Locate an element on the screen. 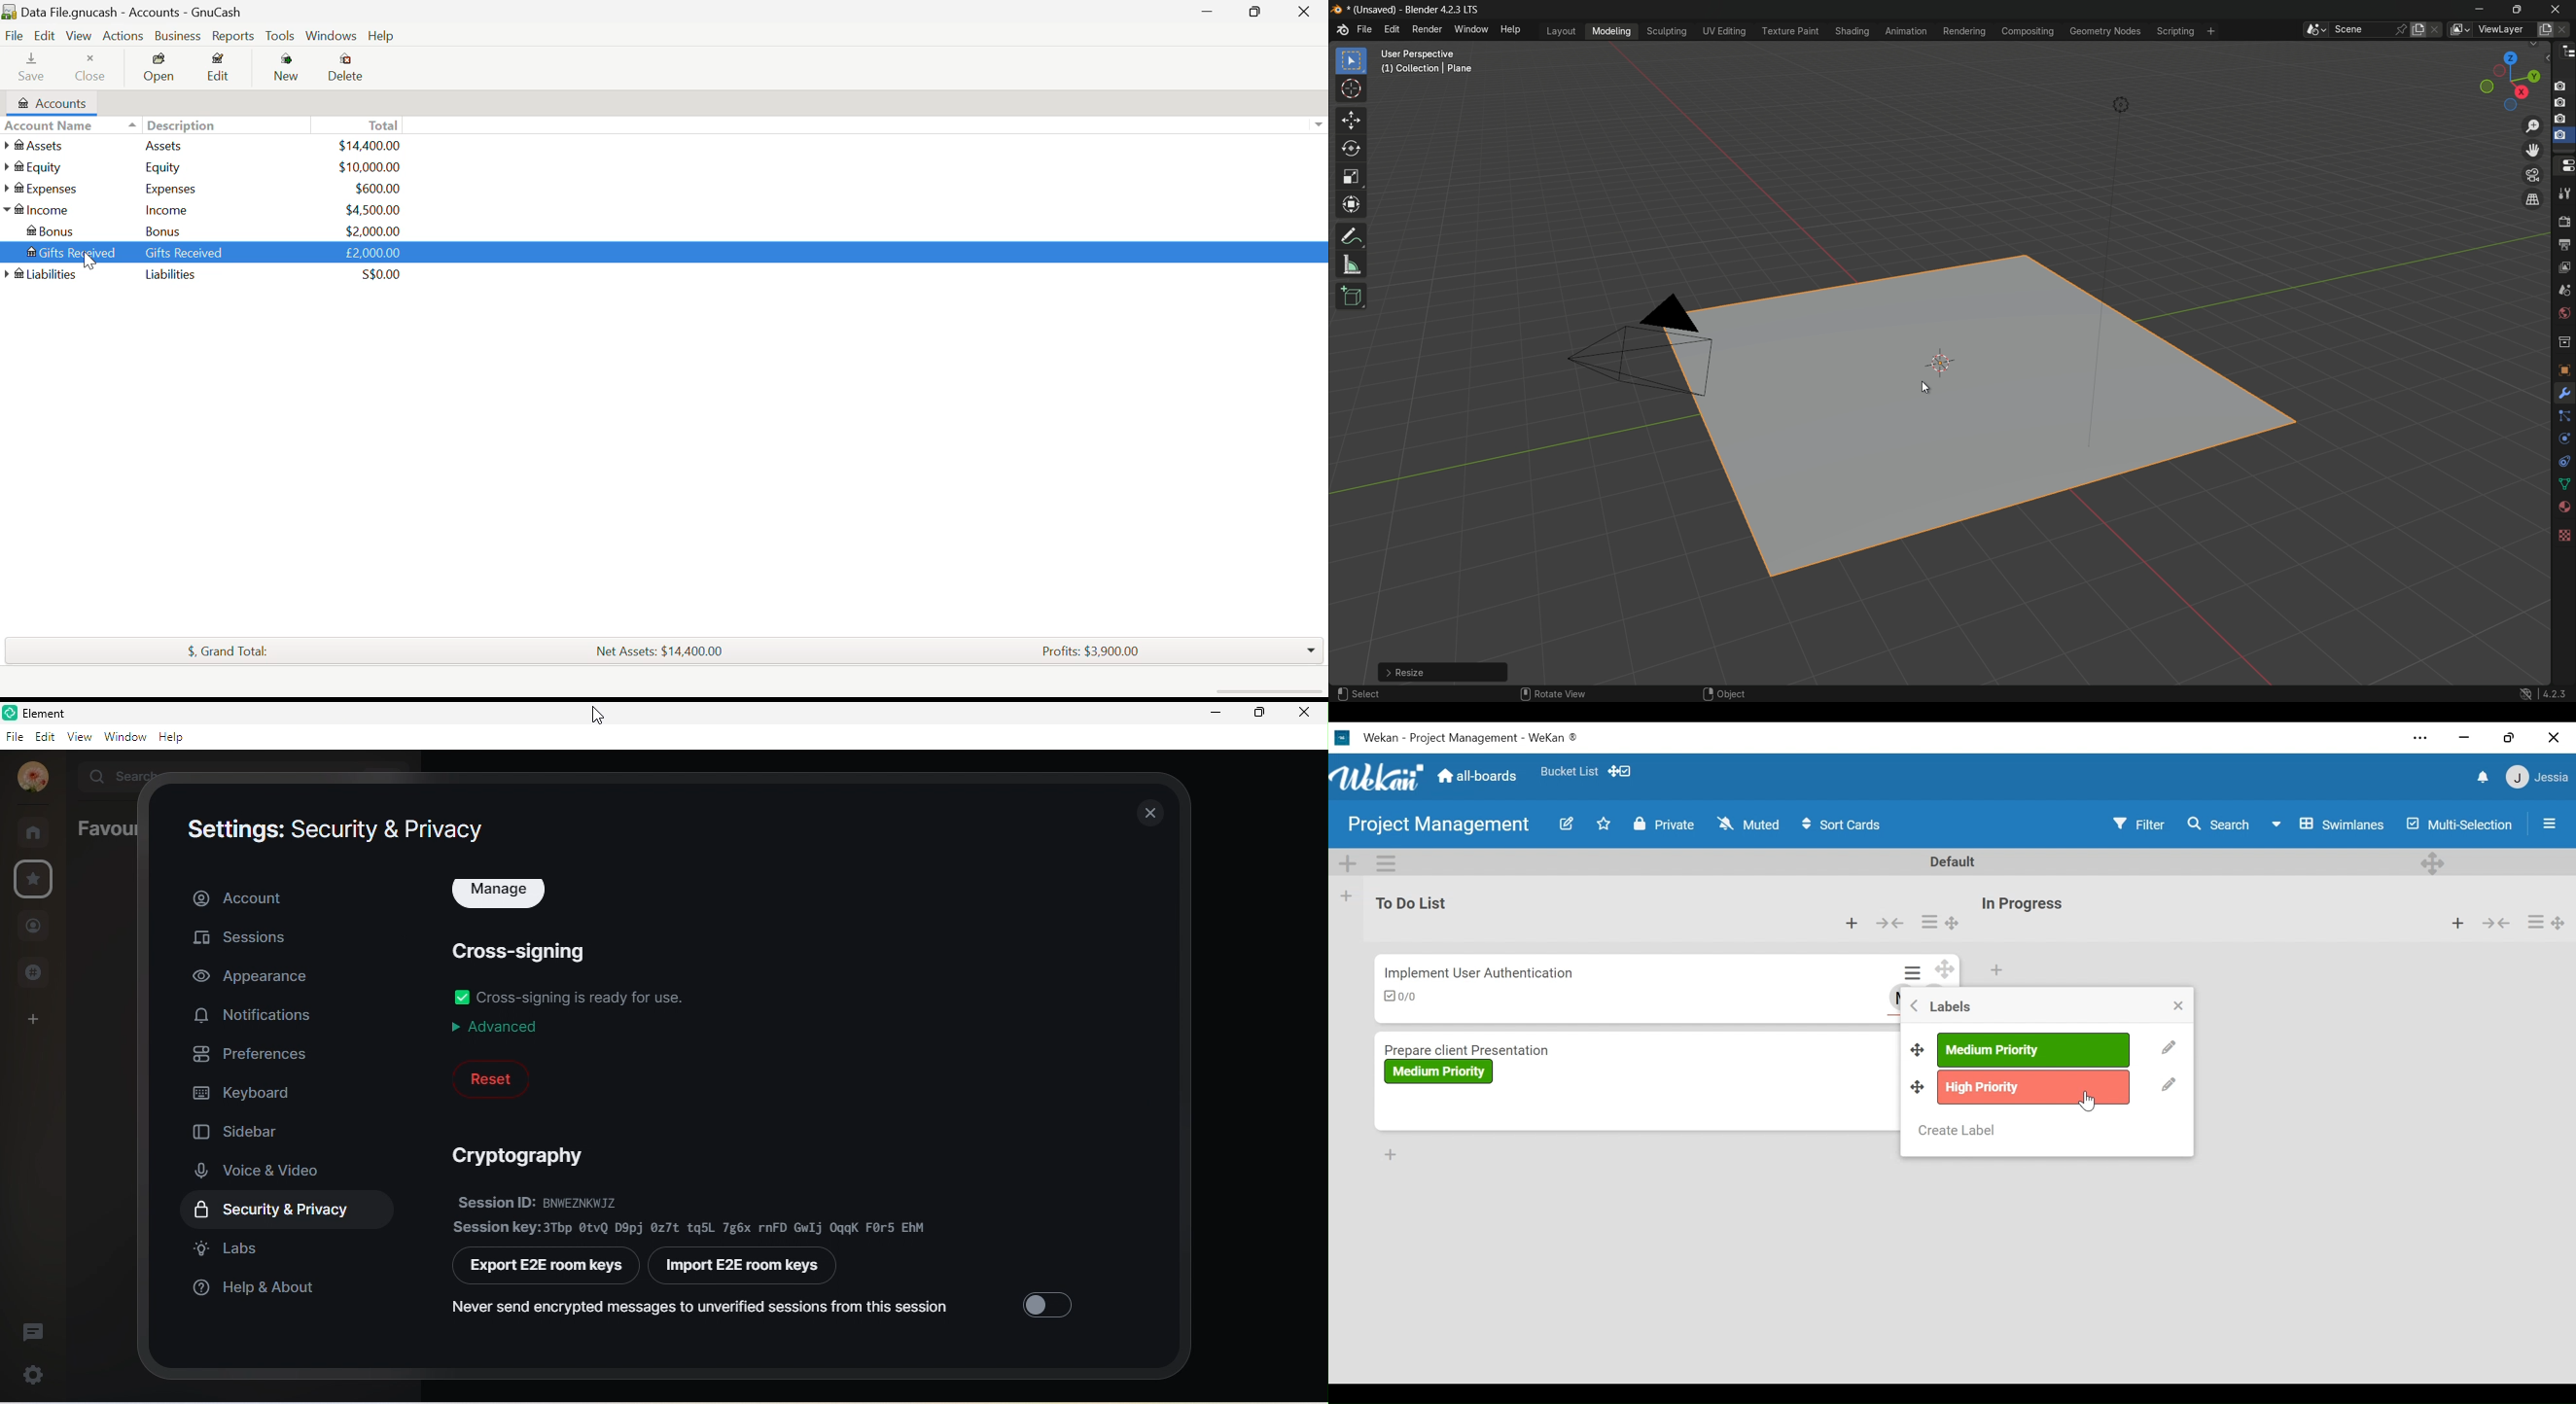 Image resolution: width=2576 pixels, height=1428 pixels. maximize is located at coordinates (1256, 714).